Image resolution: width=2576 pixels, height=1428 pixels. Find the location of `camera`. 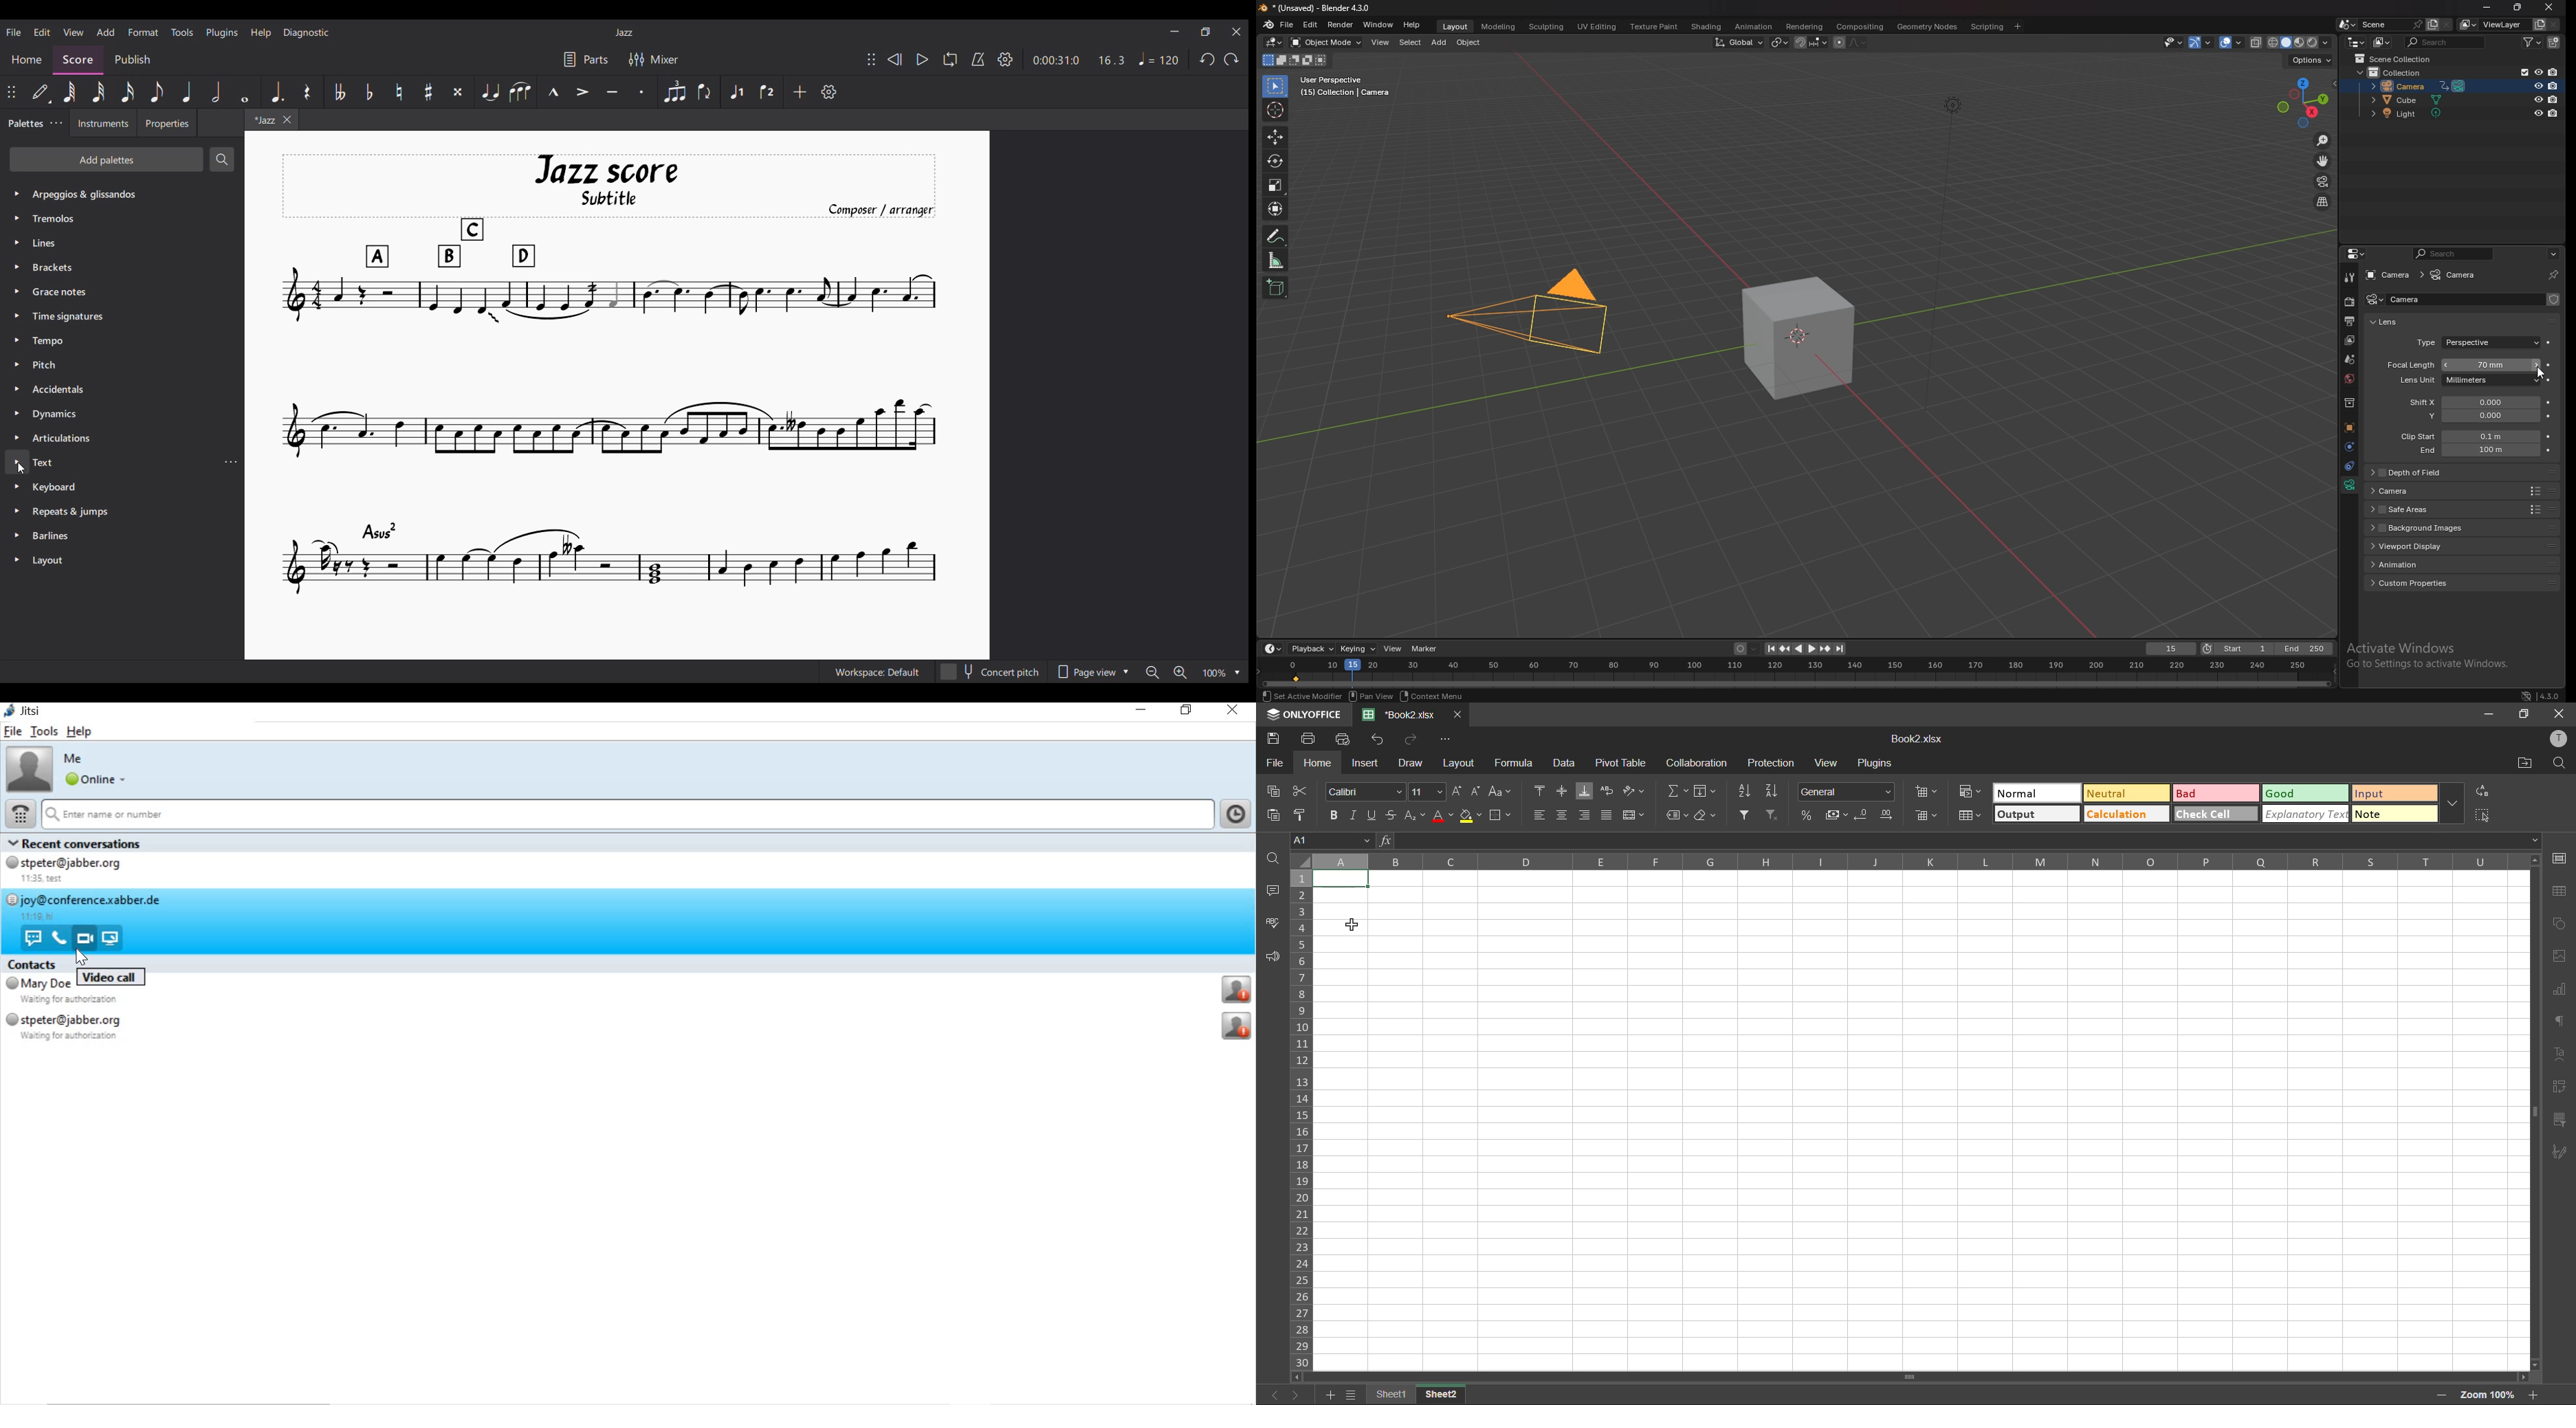

camera is located at coordinates (2456, 276).